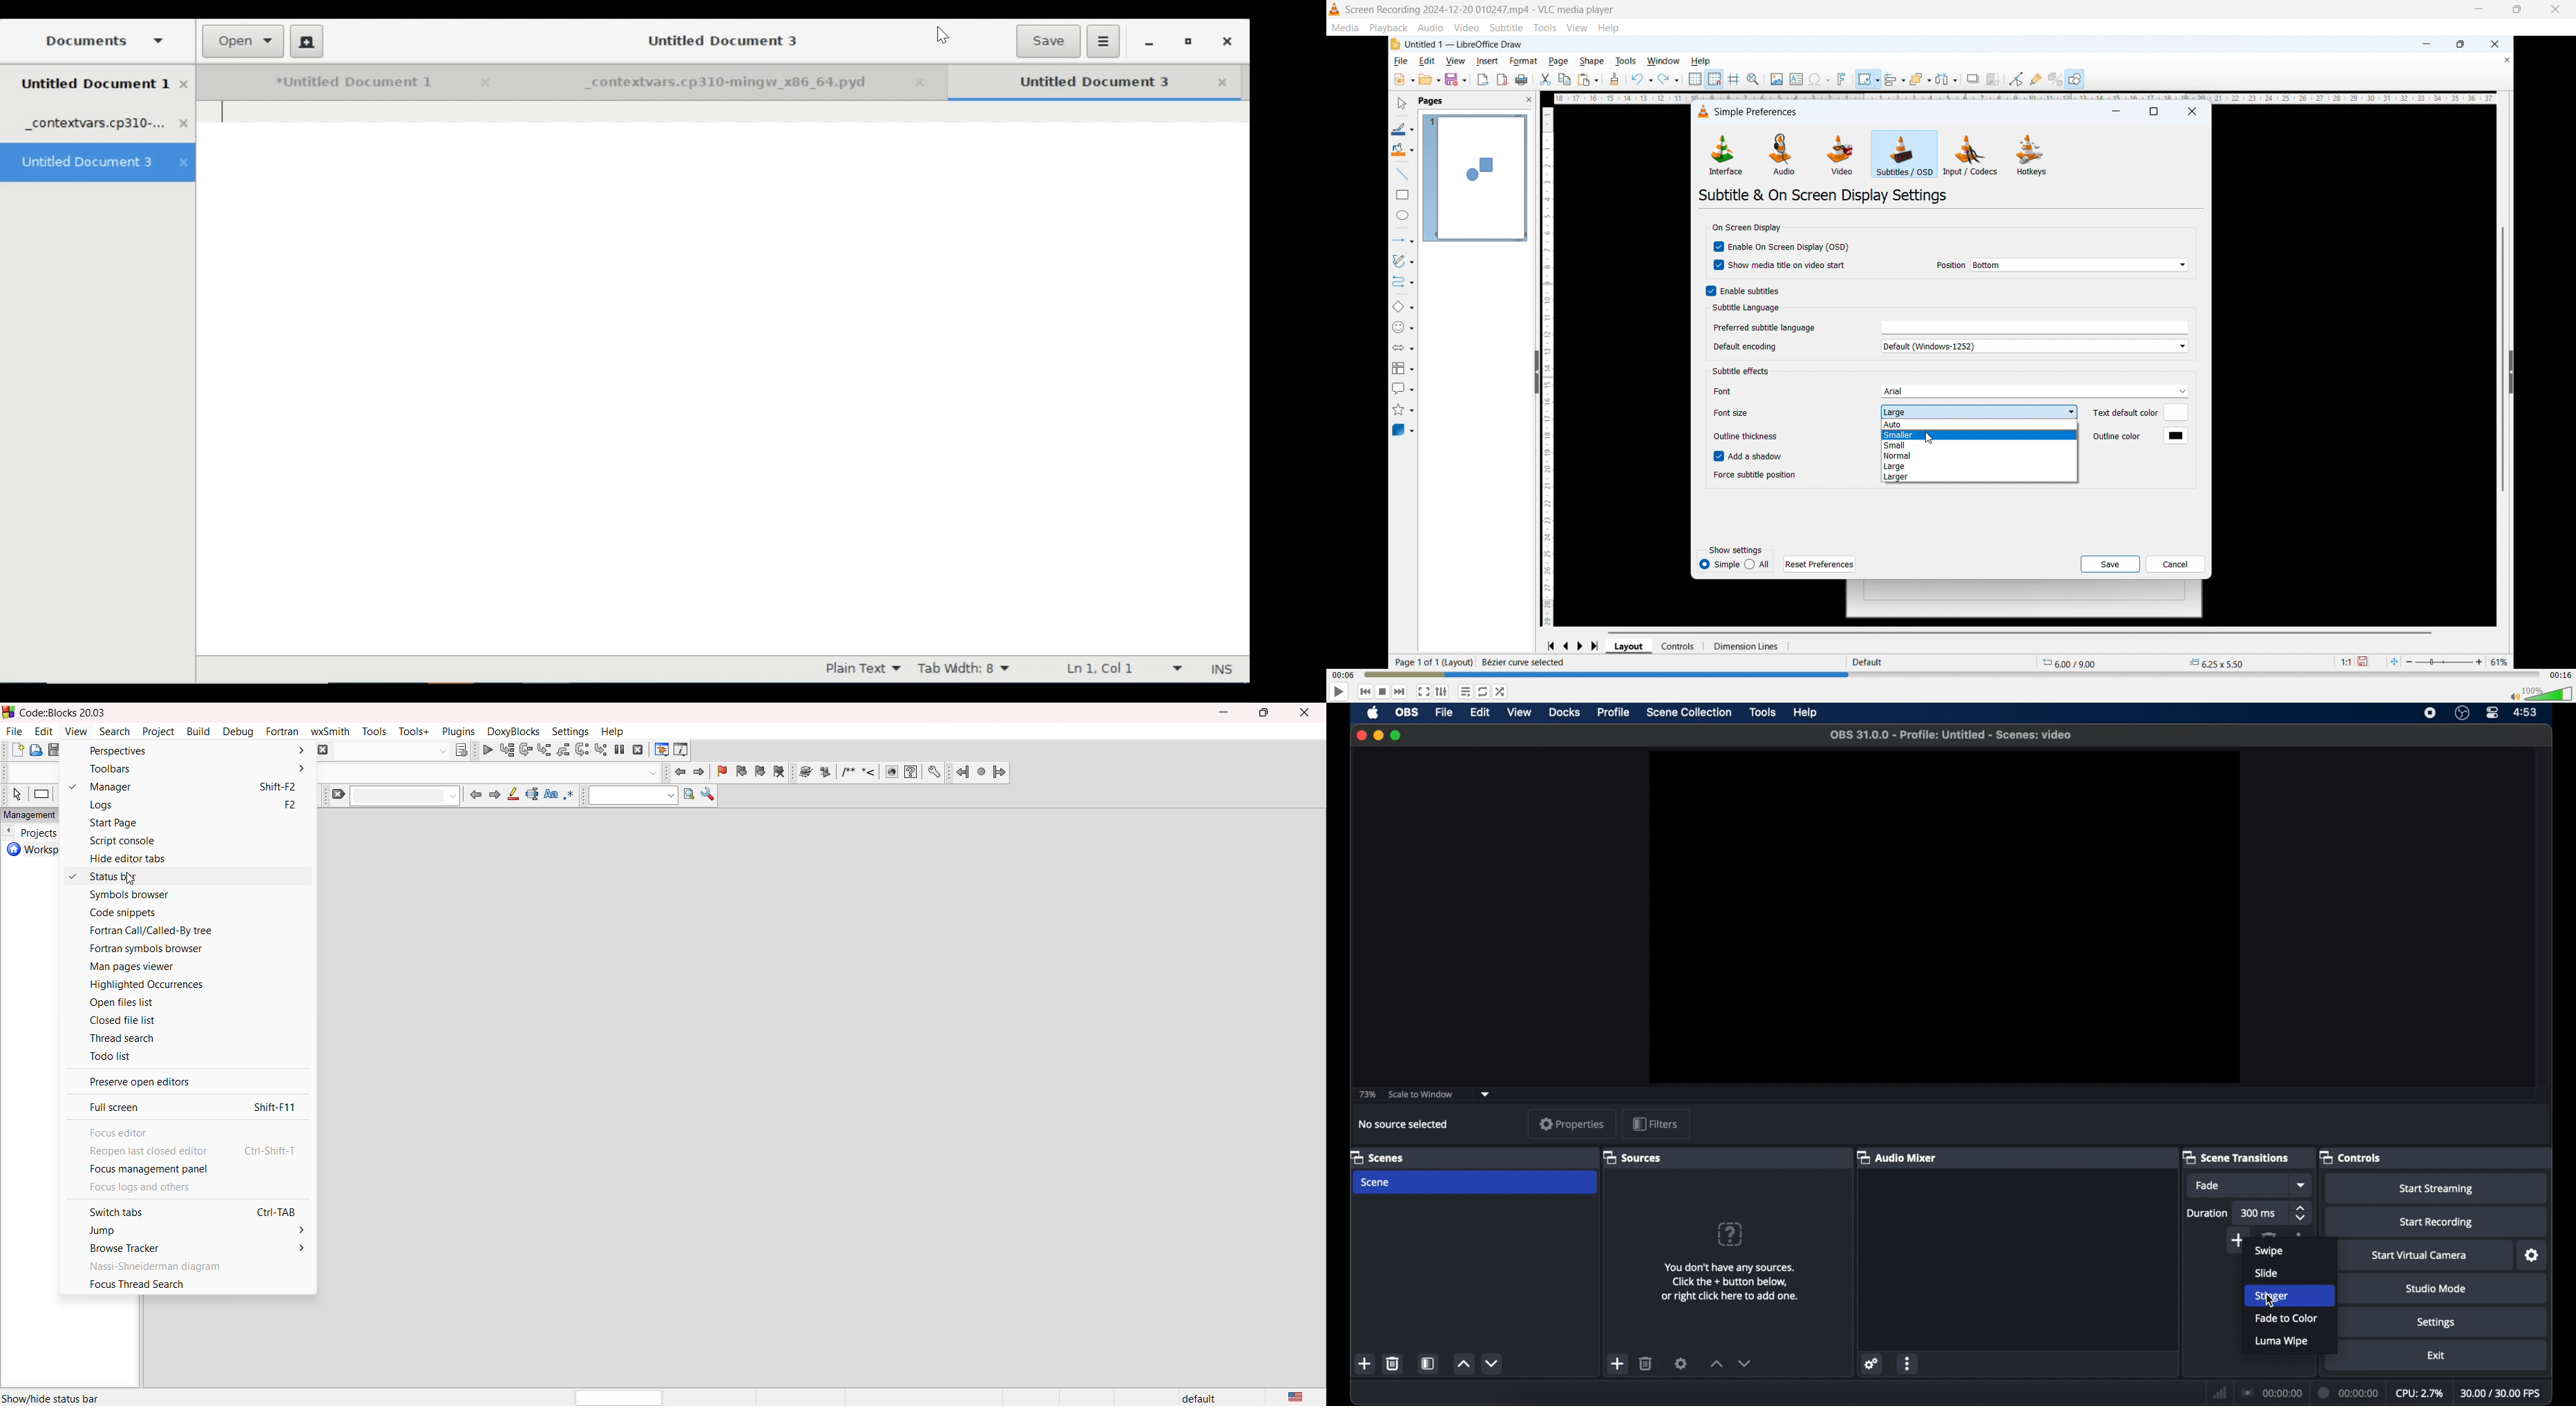 This screenshot has height=1428, width=2576. Describe the element at coordinates (1479, 712) in the screenshot. I see `edit` at that location.